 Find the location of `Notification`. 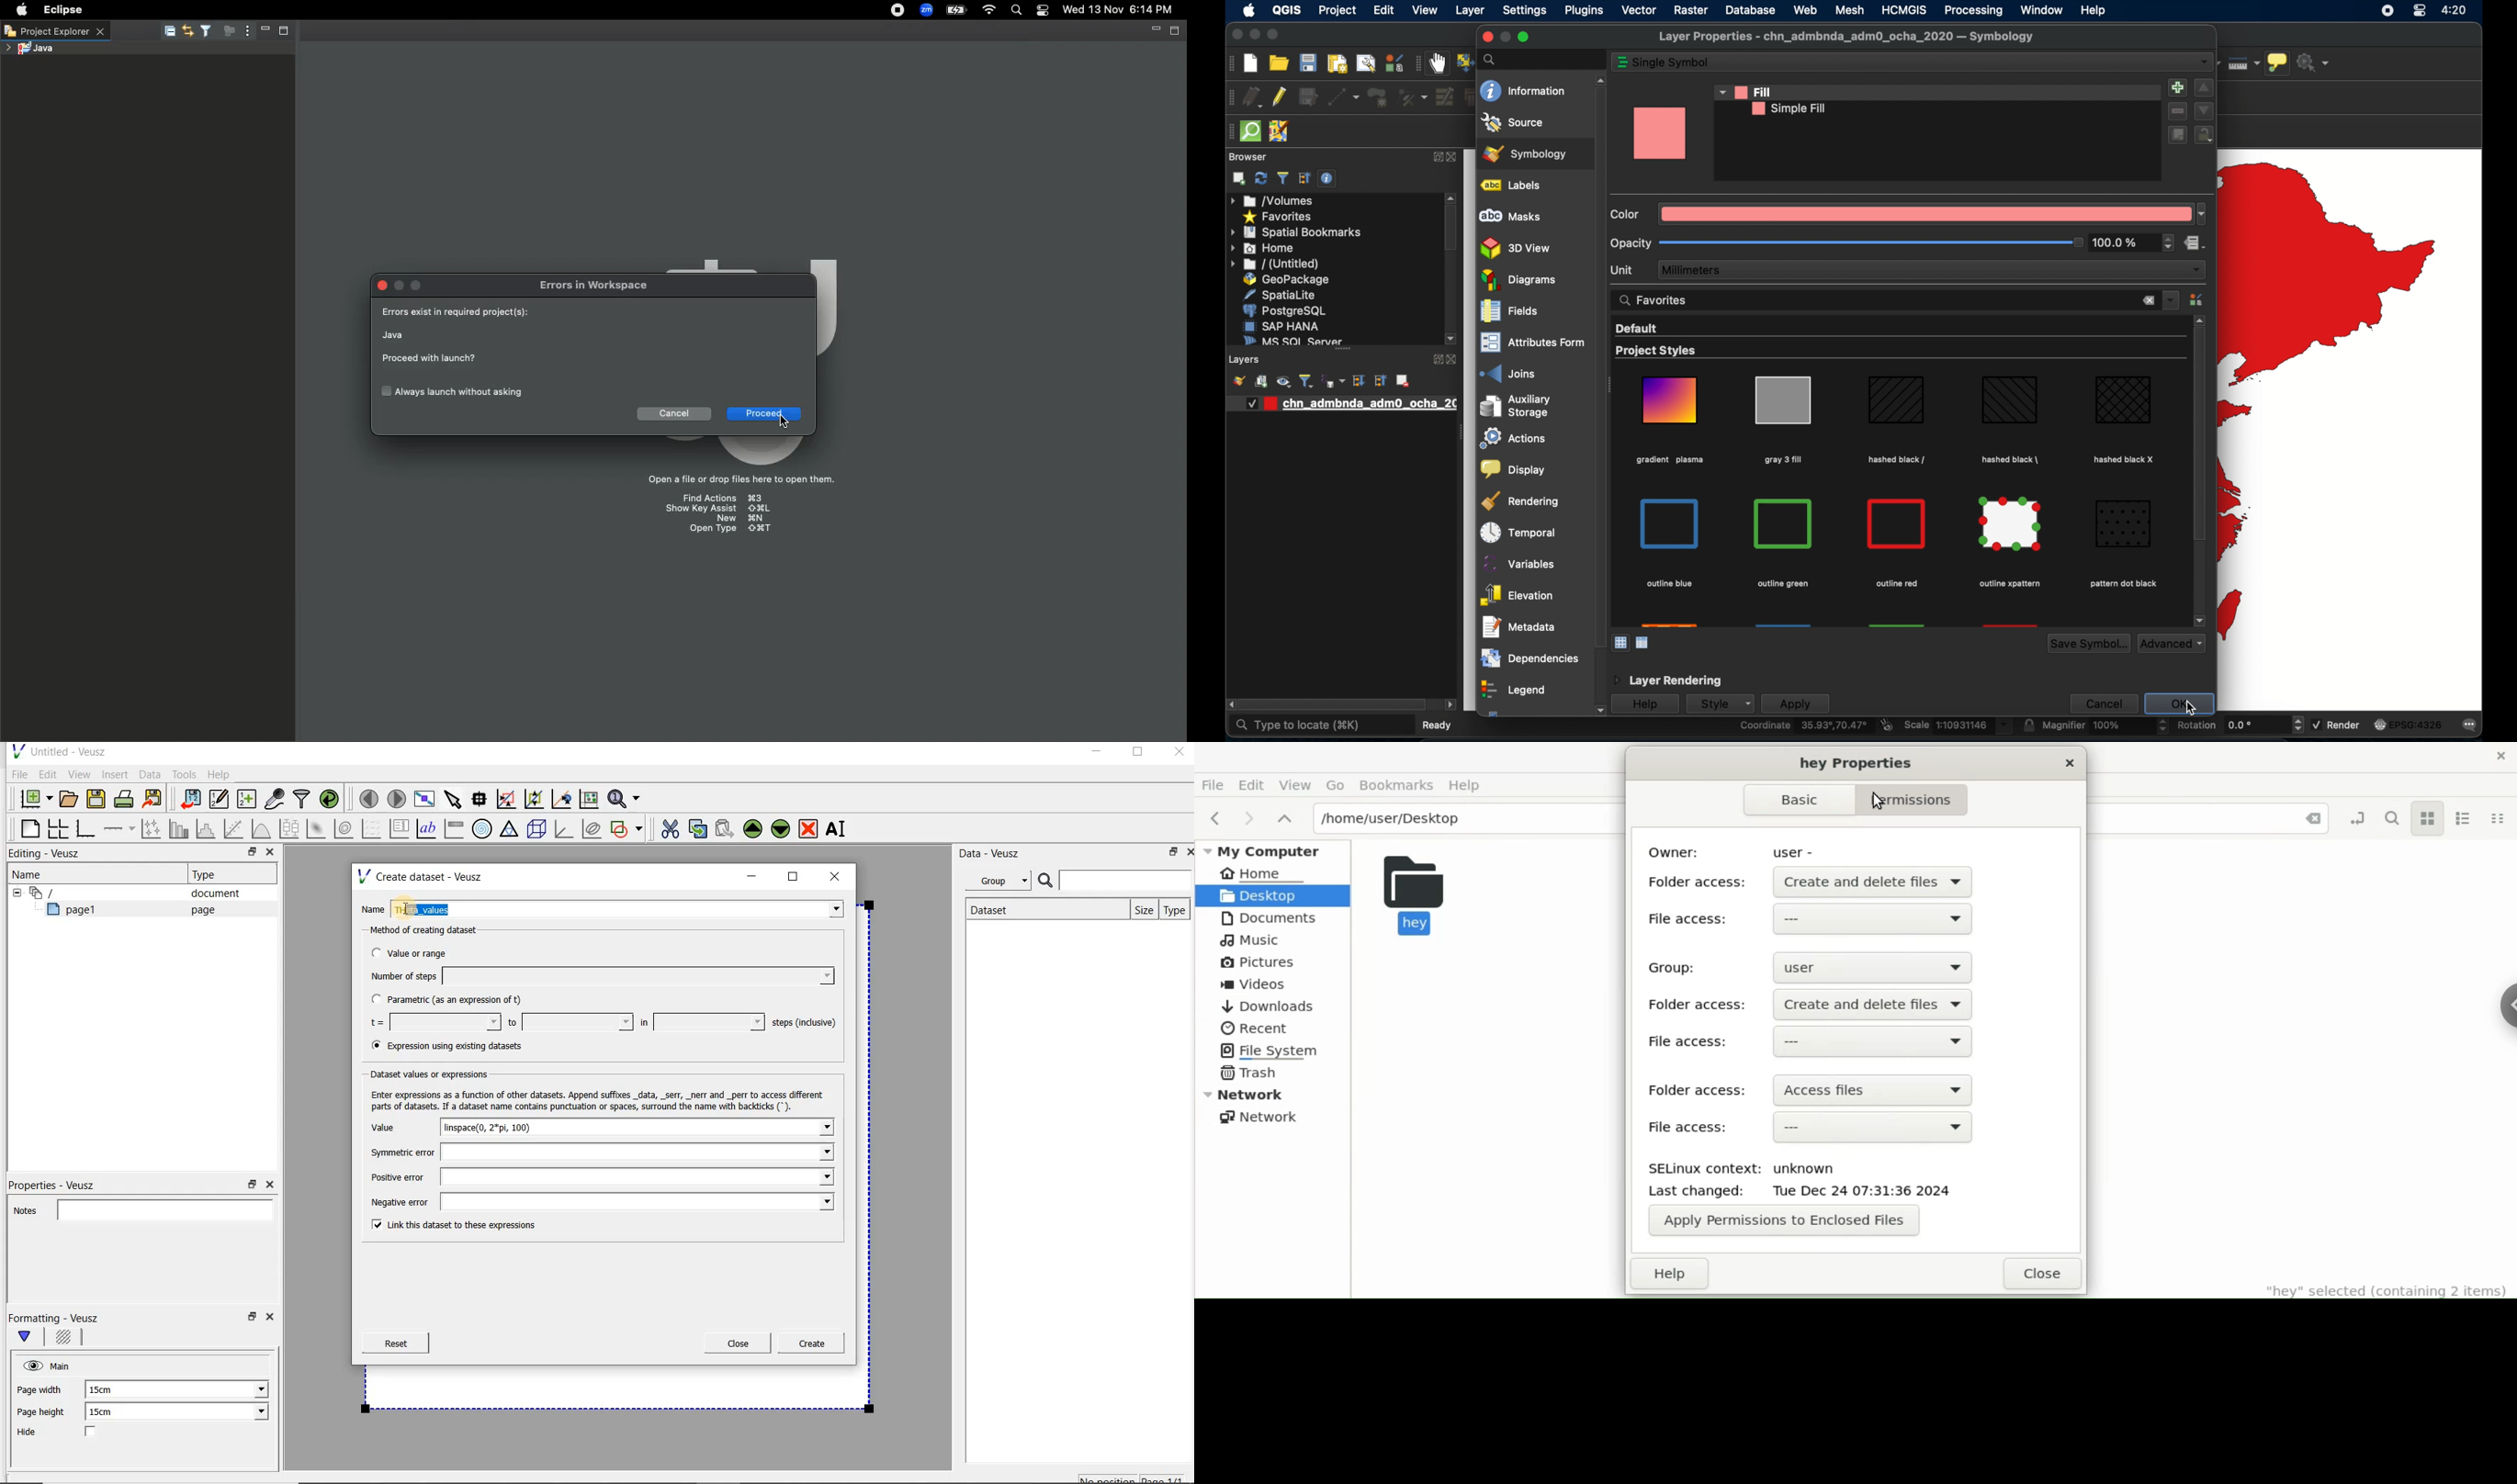

Notification is located at coordinates (1044, 11).